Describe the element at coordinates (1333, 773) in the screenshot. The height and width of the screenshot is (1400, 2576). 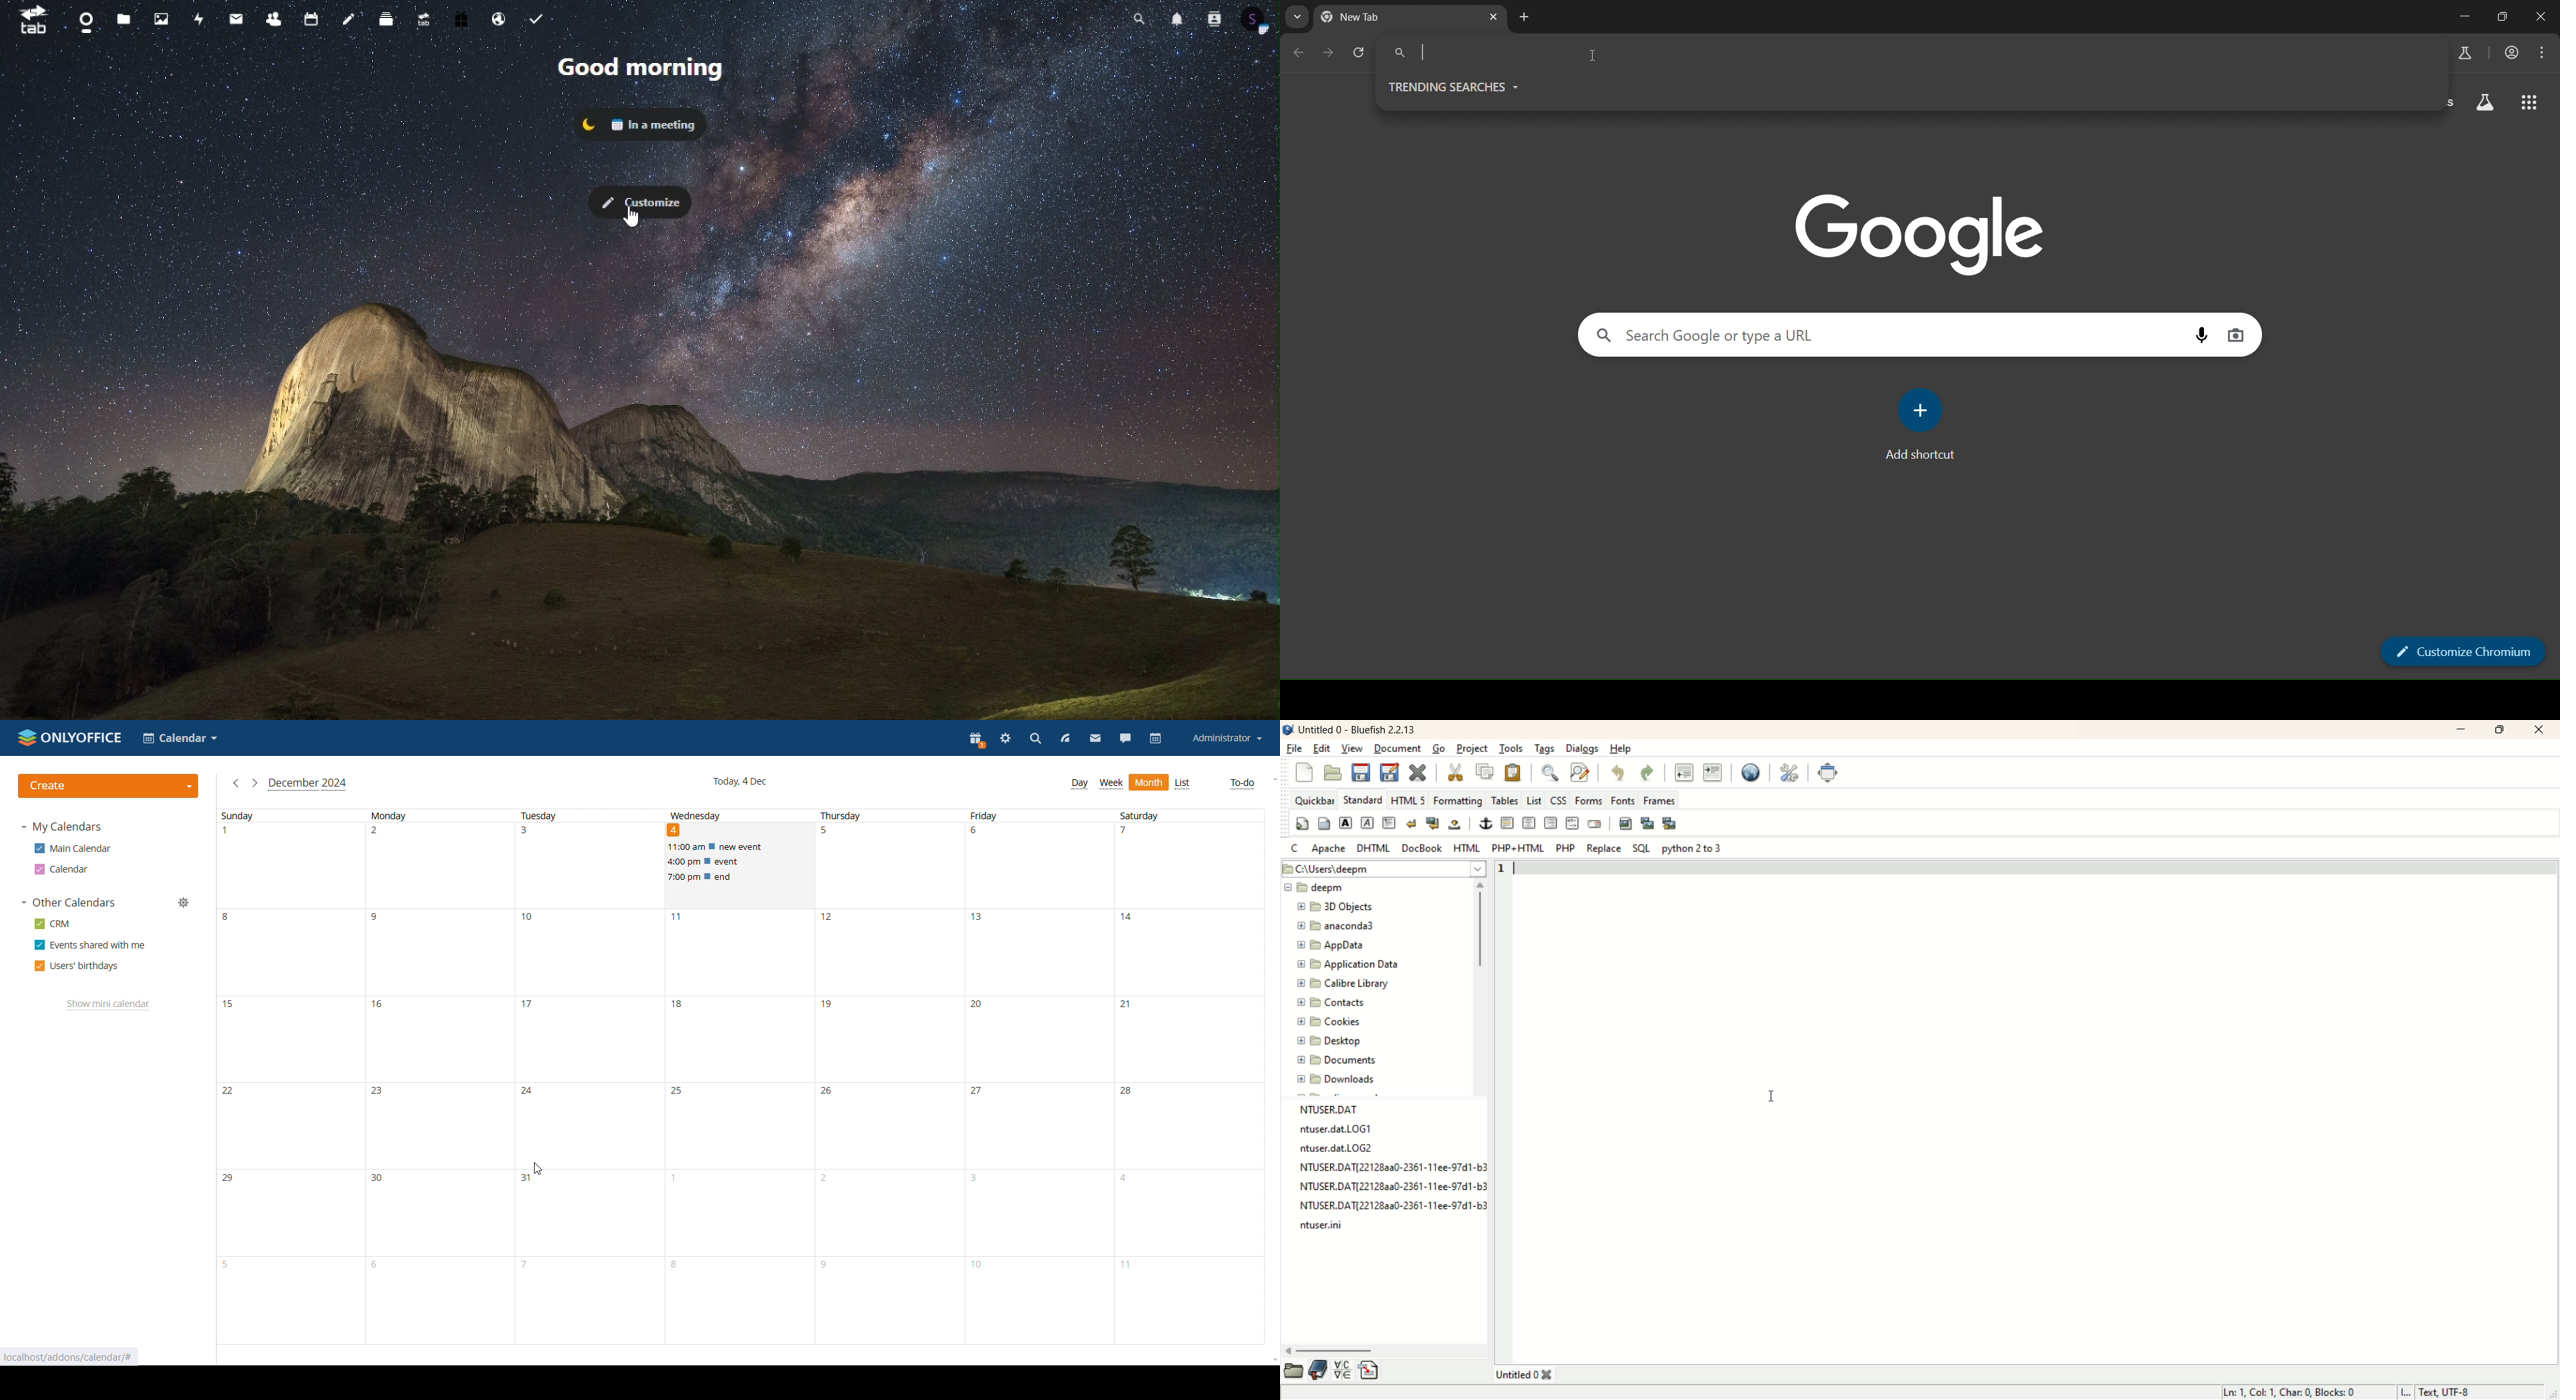
I see `open file` at that location.